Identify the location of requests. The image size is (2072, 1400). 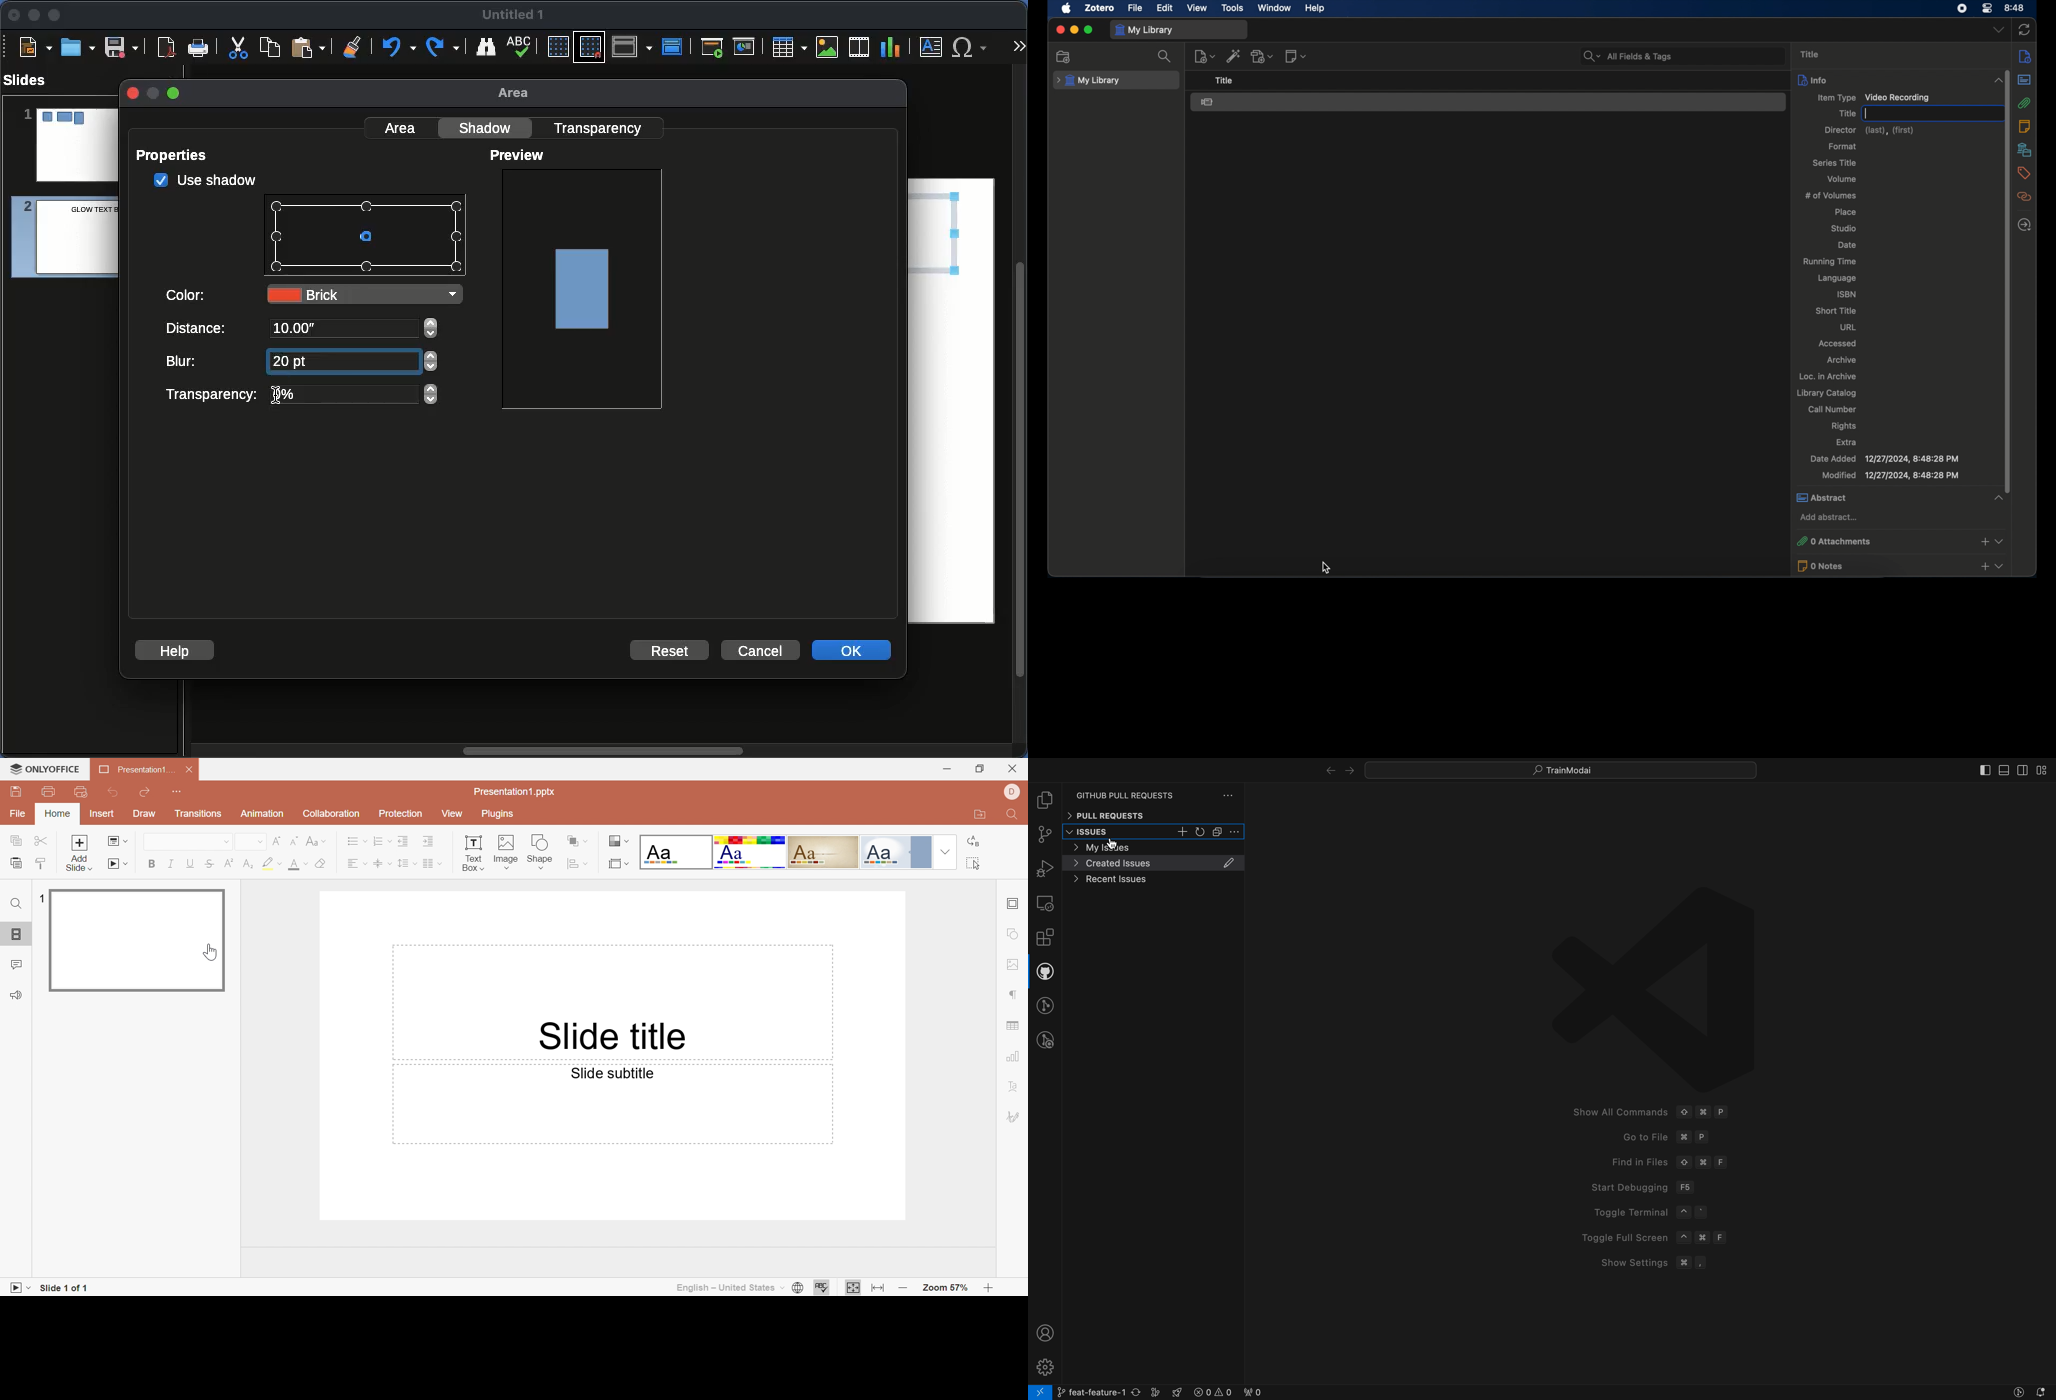
(1157, 790).